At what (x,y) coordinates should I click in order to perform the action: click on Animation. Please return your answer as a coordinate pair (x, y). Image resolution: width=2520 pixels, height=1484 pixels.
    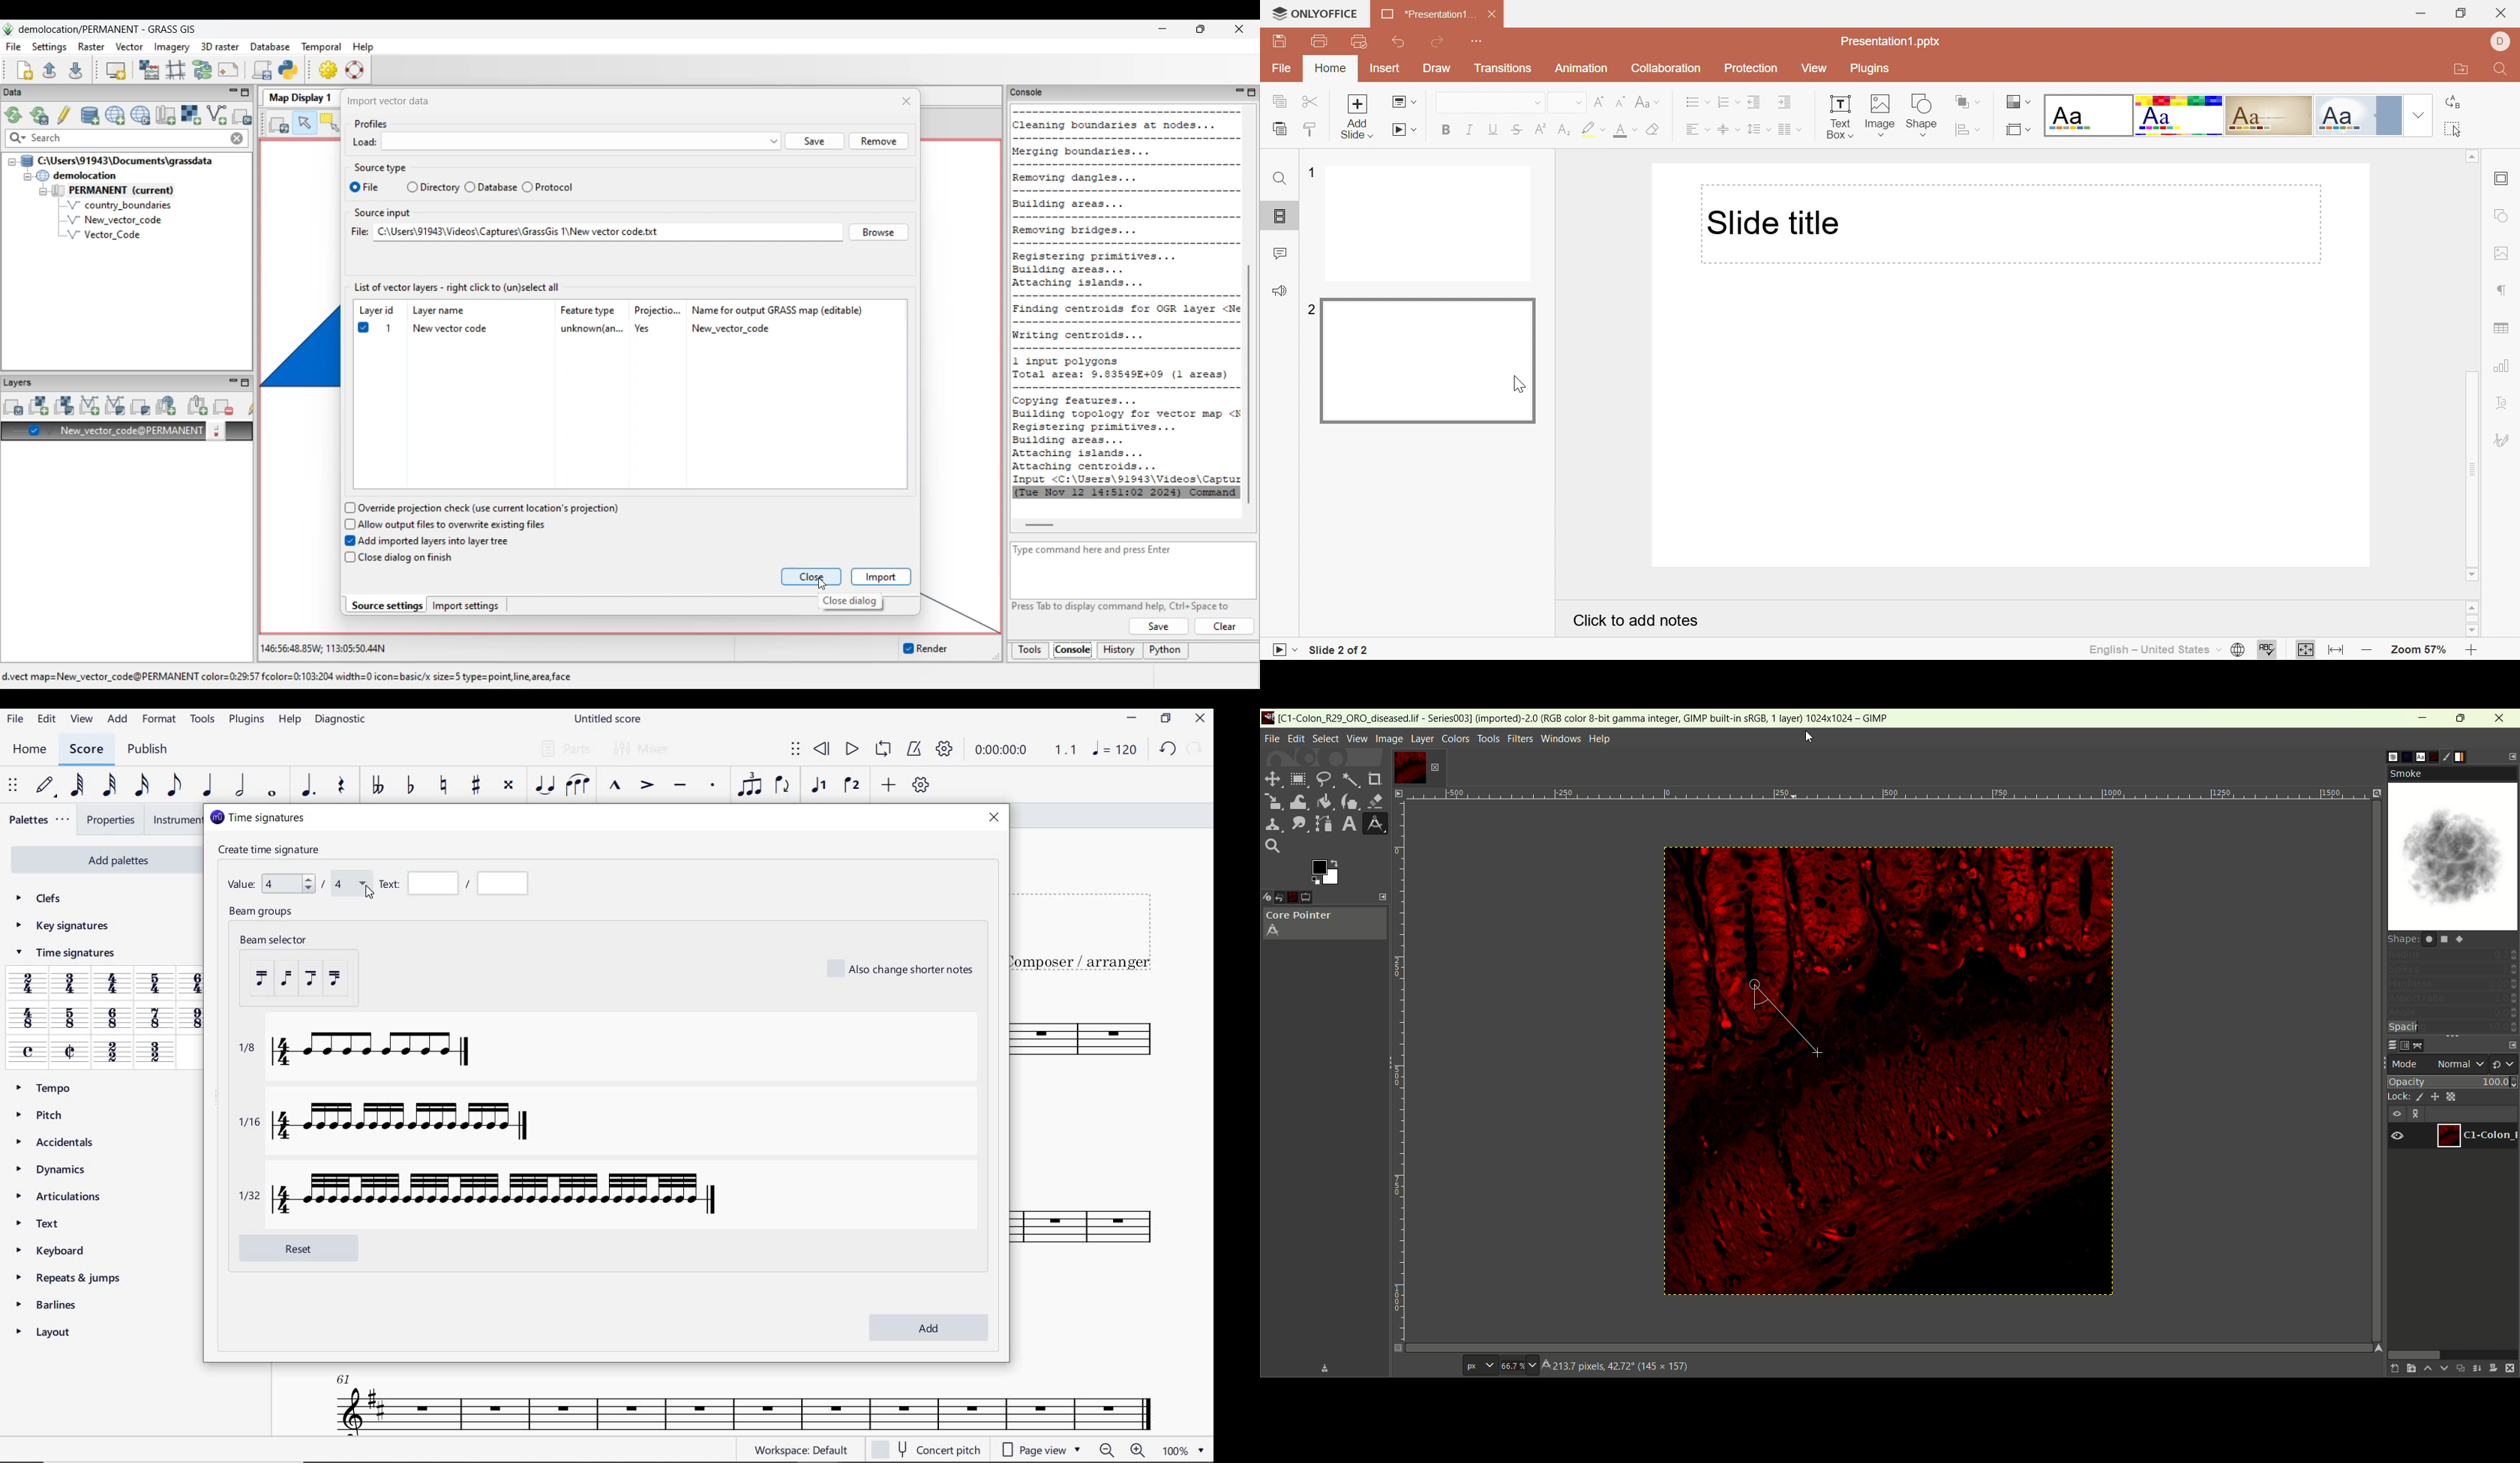
    Looking at the image, I should click on (1581, 67).